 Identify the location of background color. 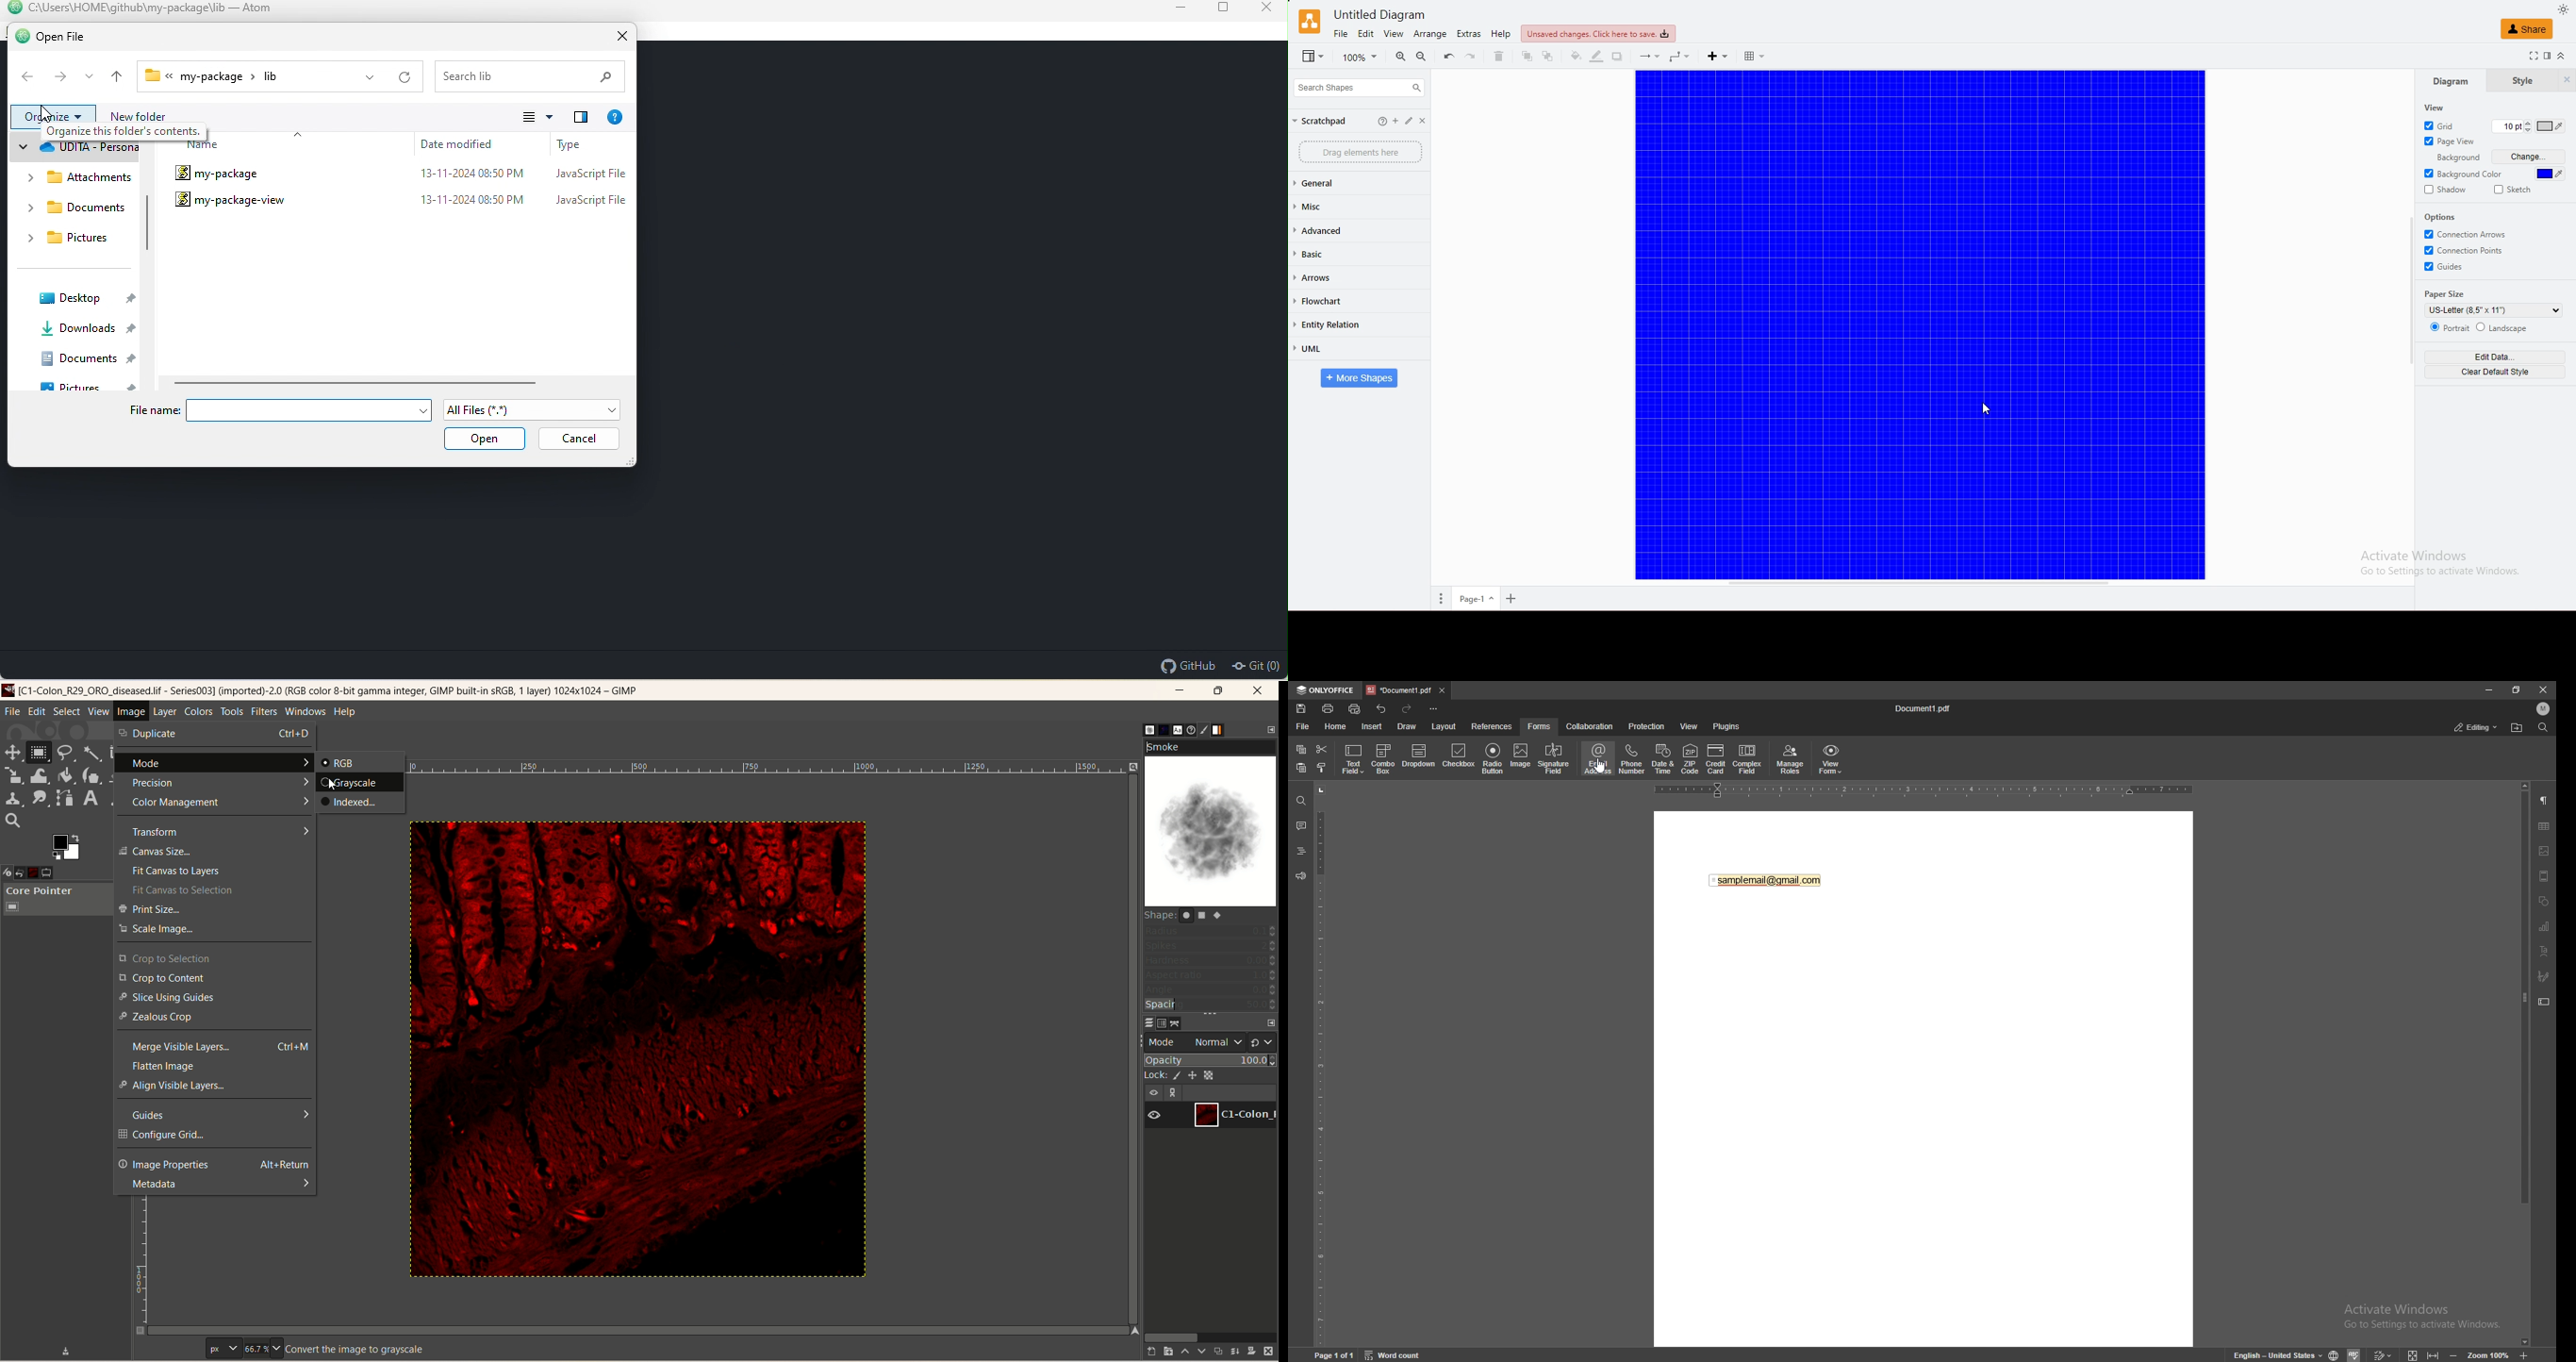
(2465, 174).